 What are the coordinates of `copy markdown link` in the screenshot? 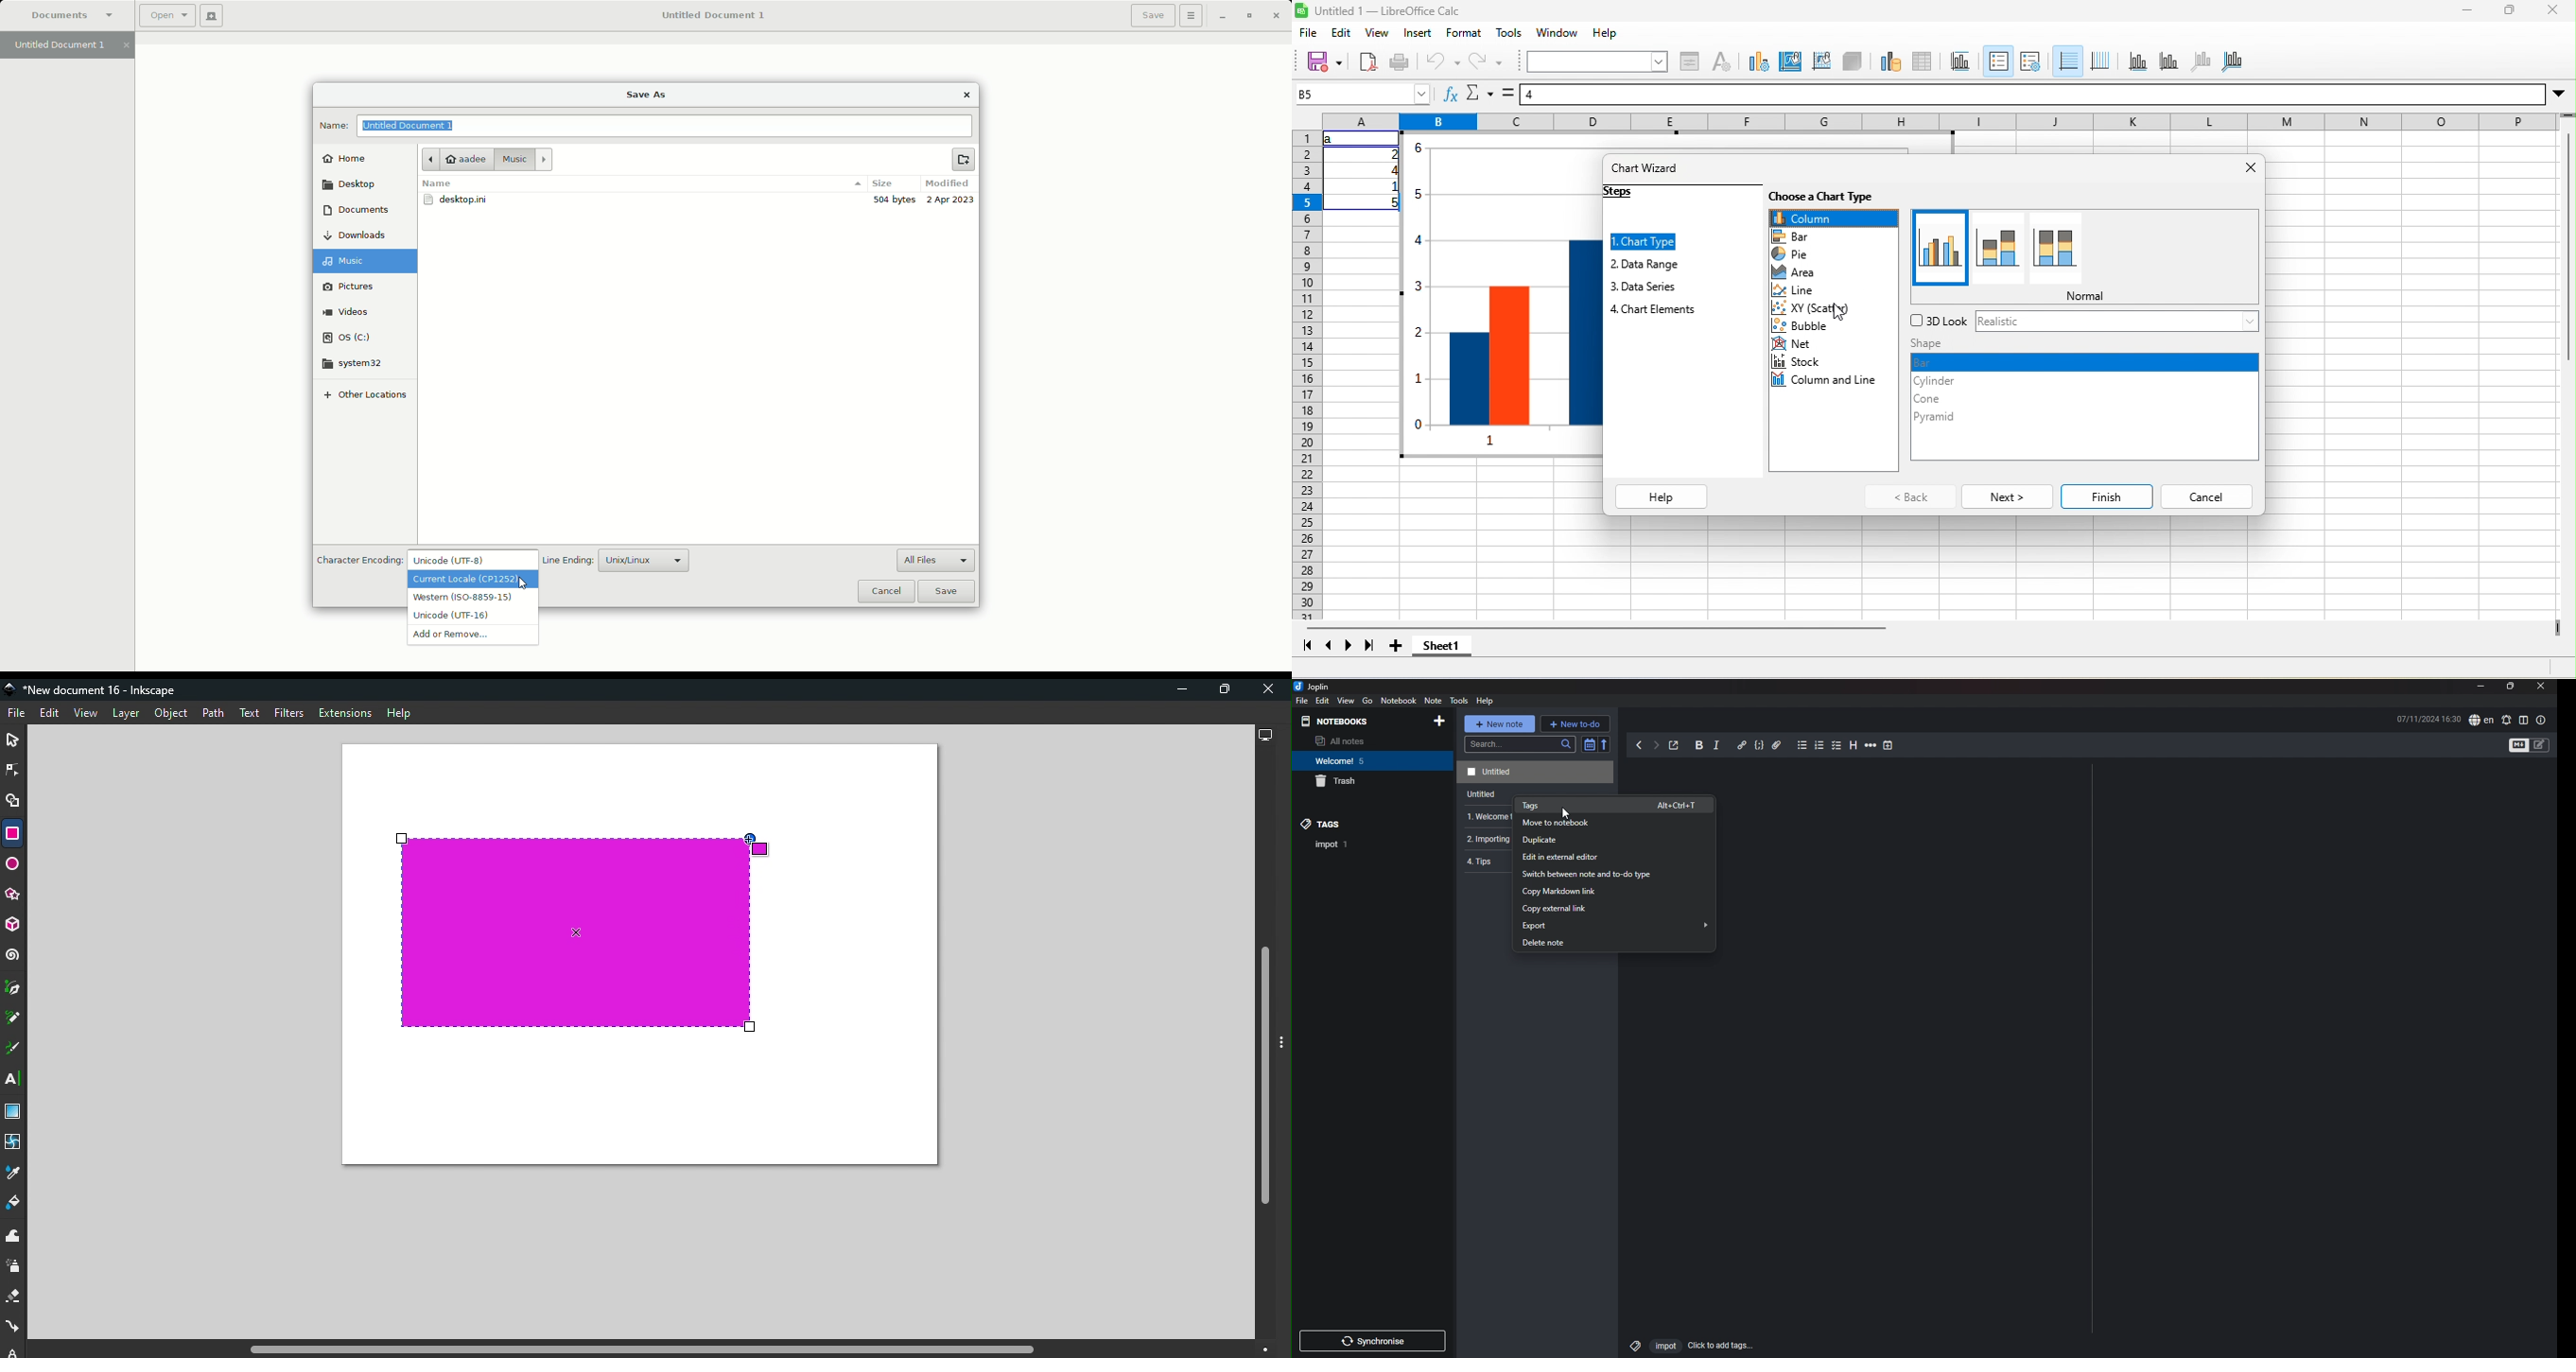 It's located at (1613, 891).